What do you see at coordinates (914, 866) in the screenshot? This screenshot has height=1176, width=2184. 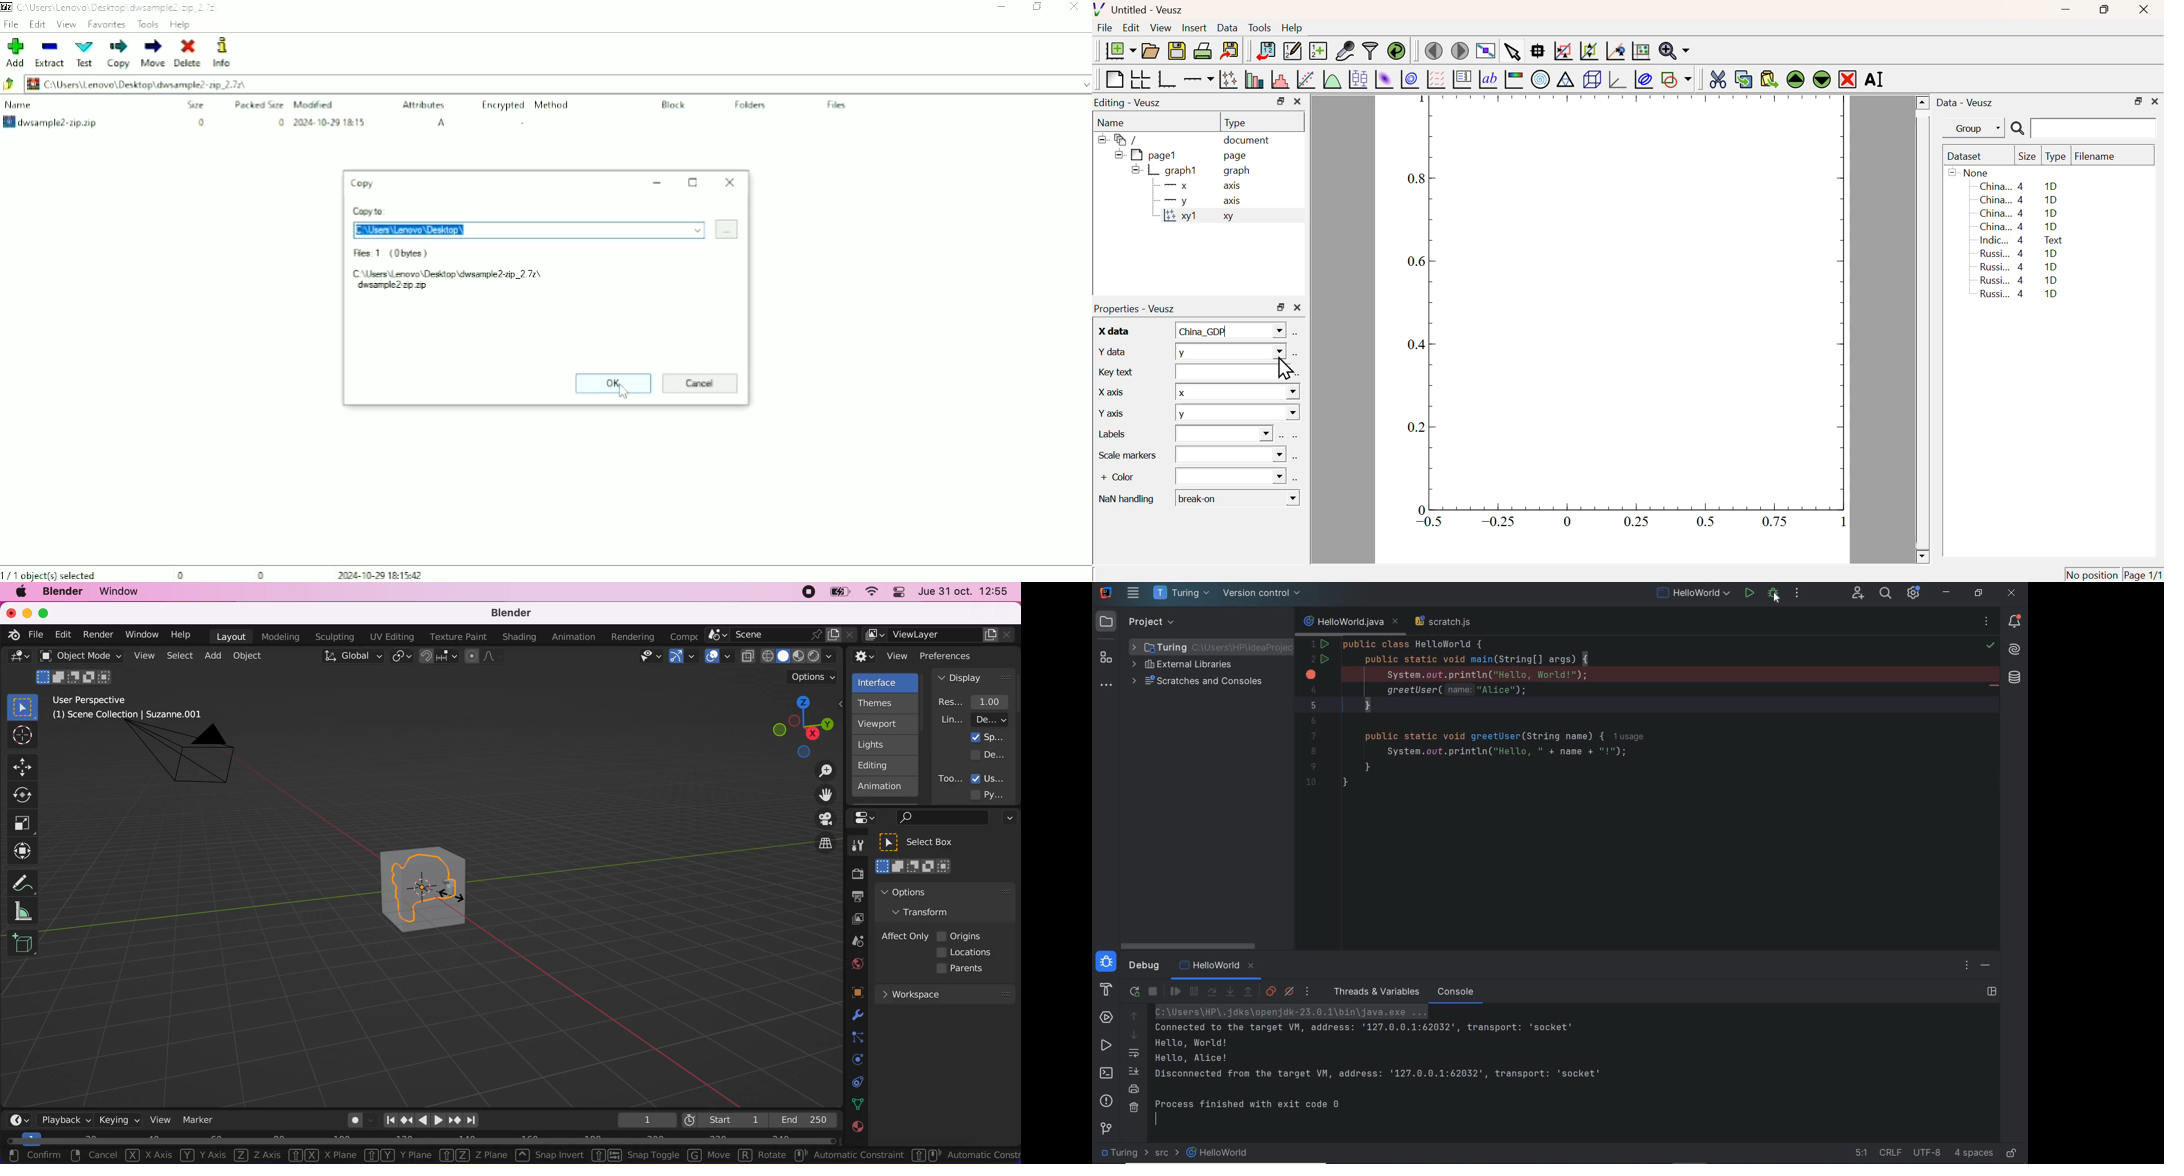 I see `select box mode` at bounding box center [914, 866].